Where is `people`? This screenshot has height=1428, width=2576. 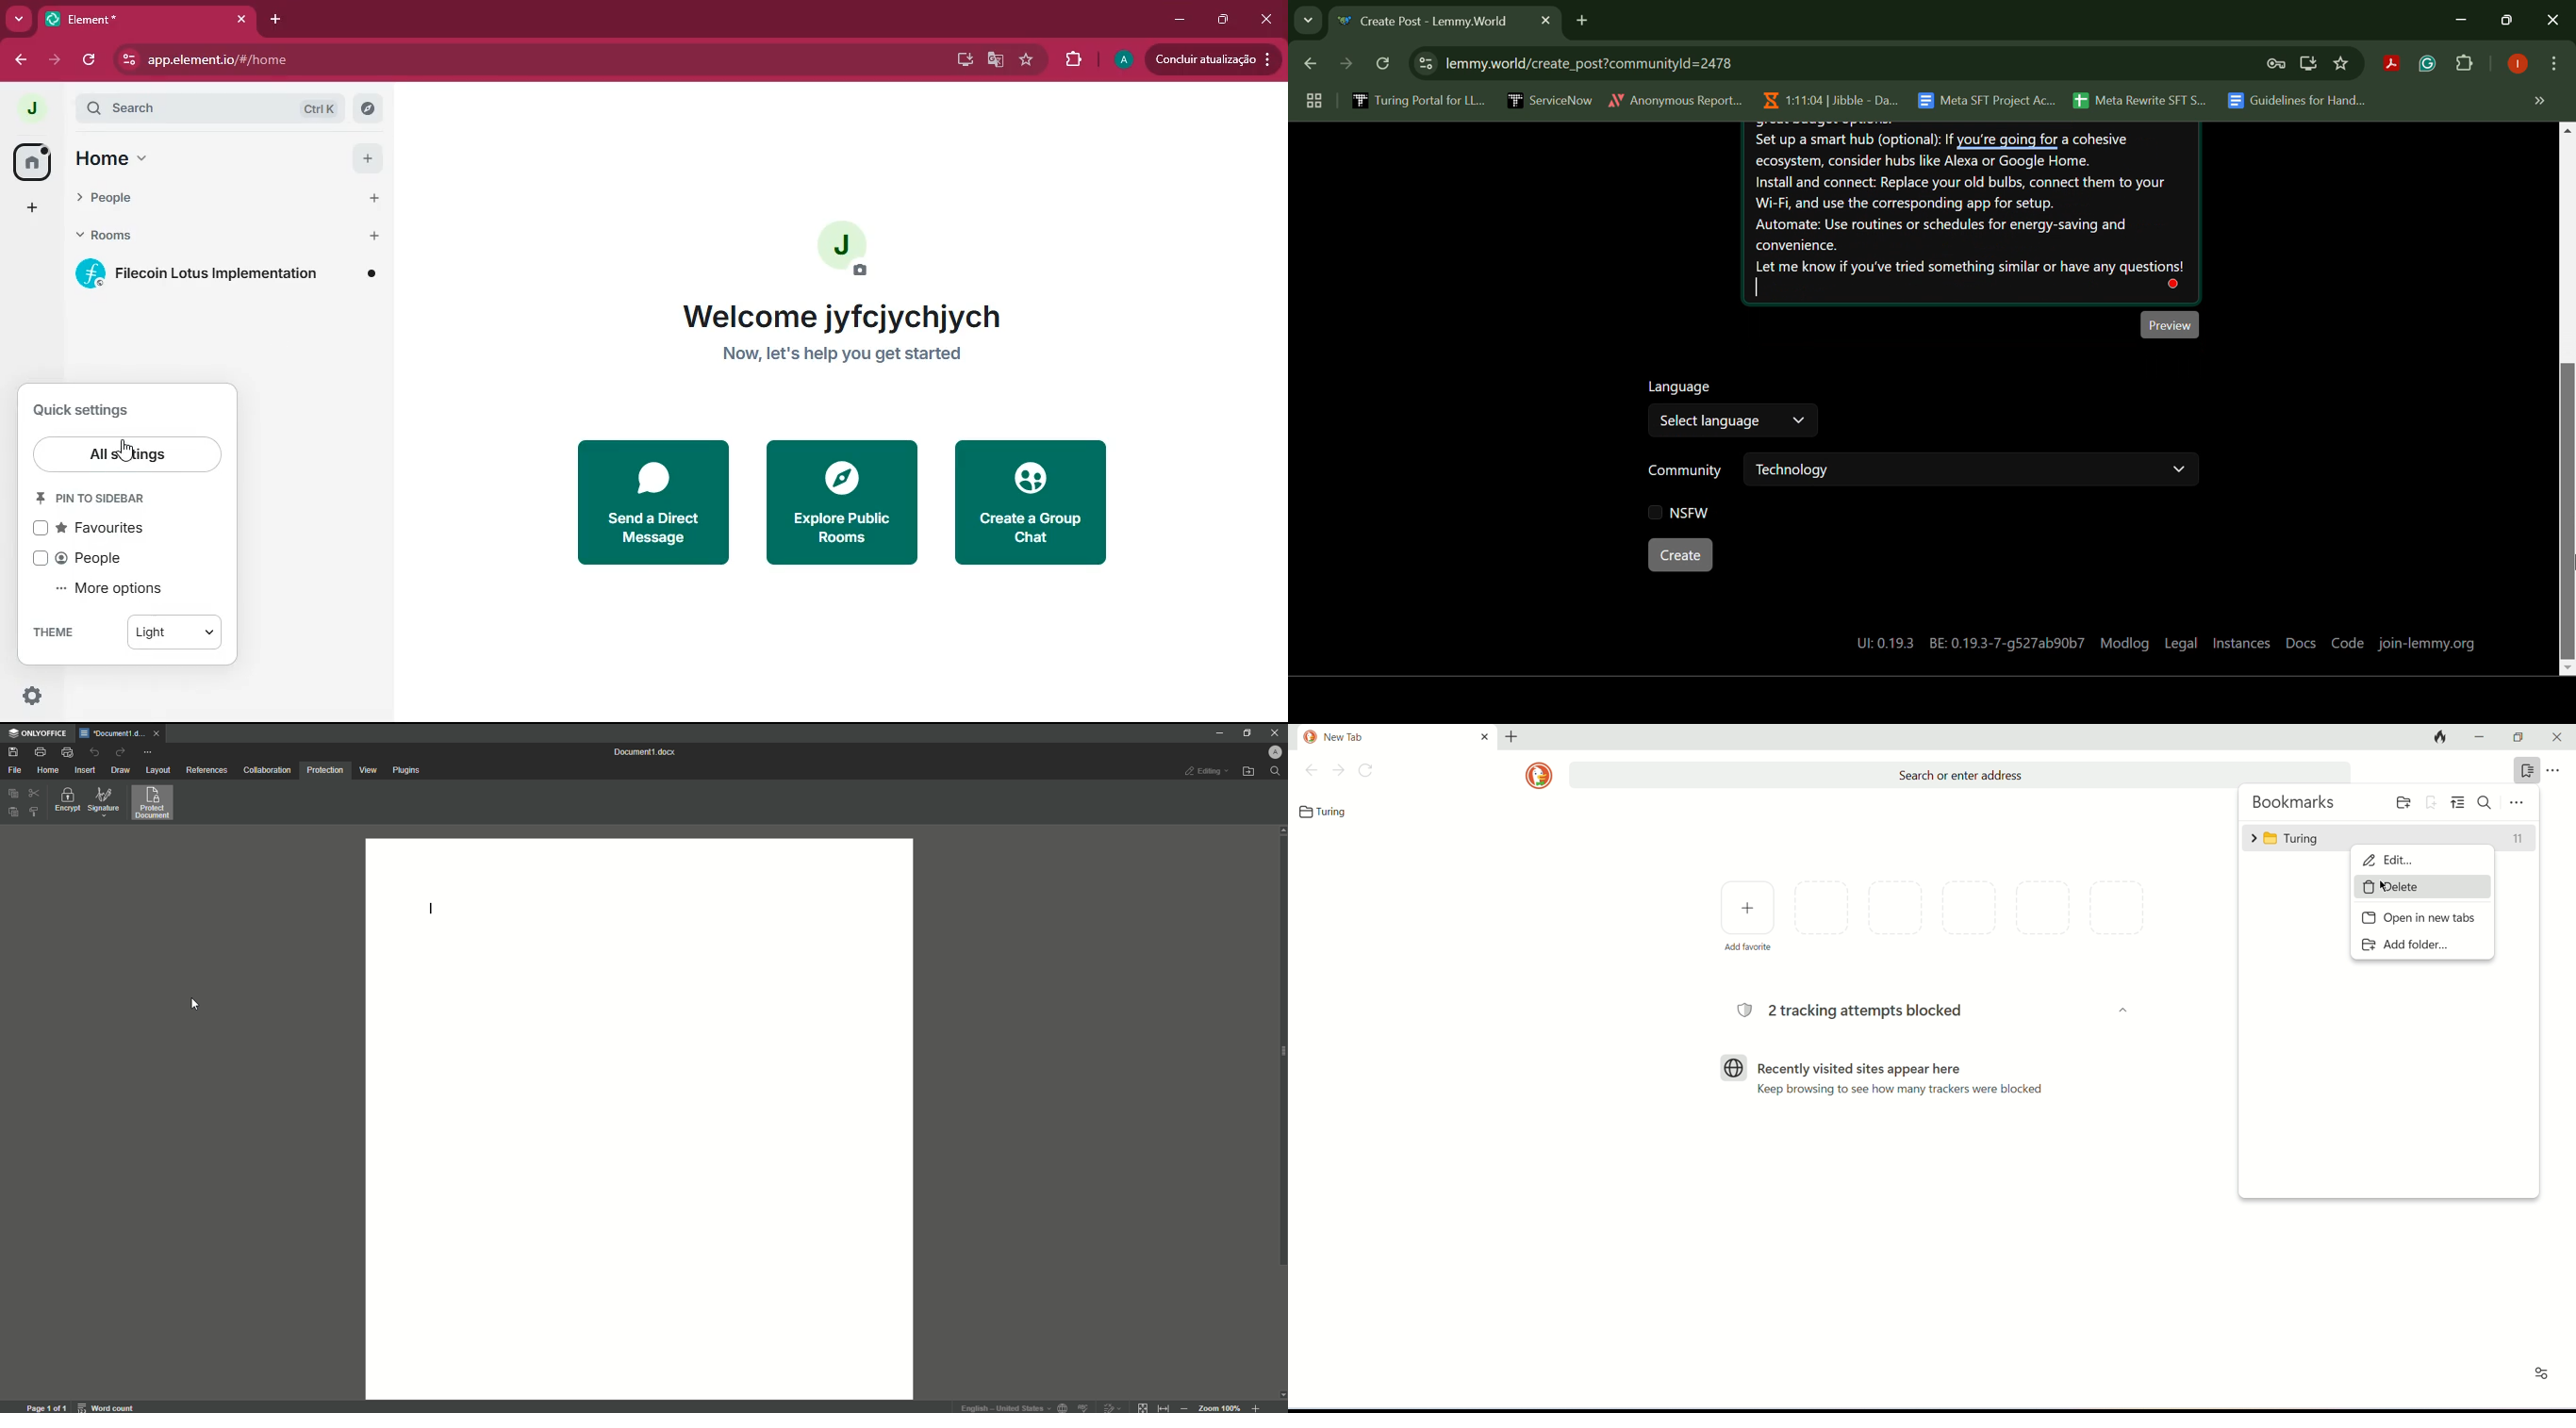
people is located at coordinates (87, 560).